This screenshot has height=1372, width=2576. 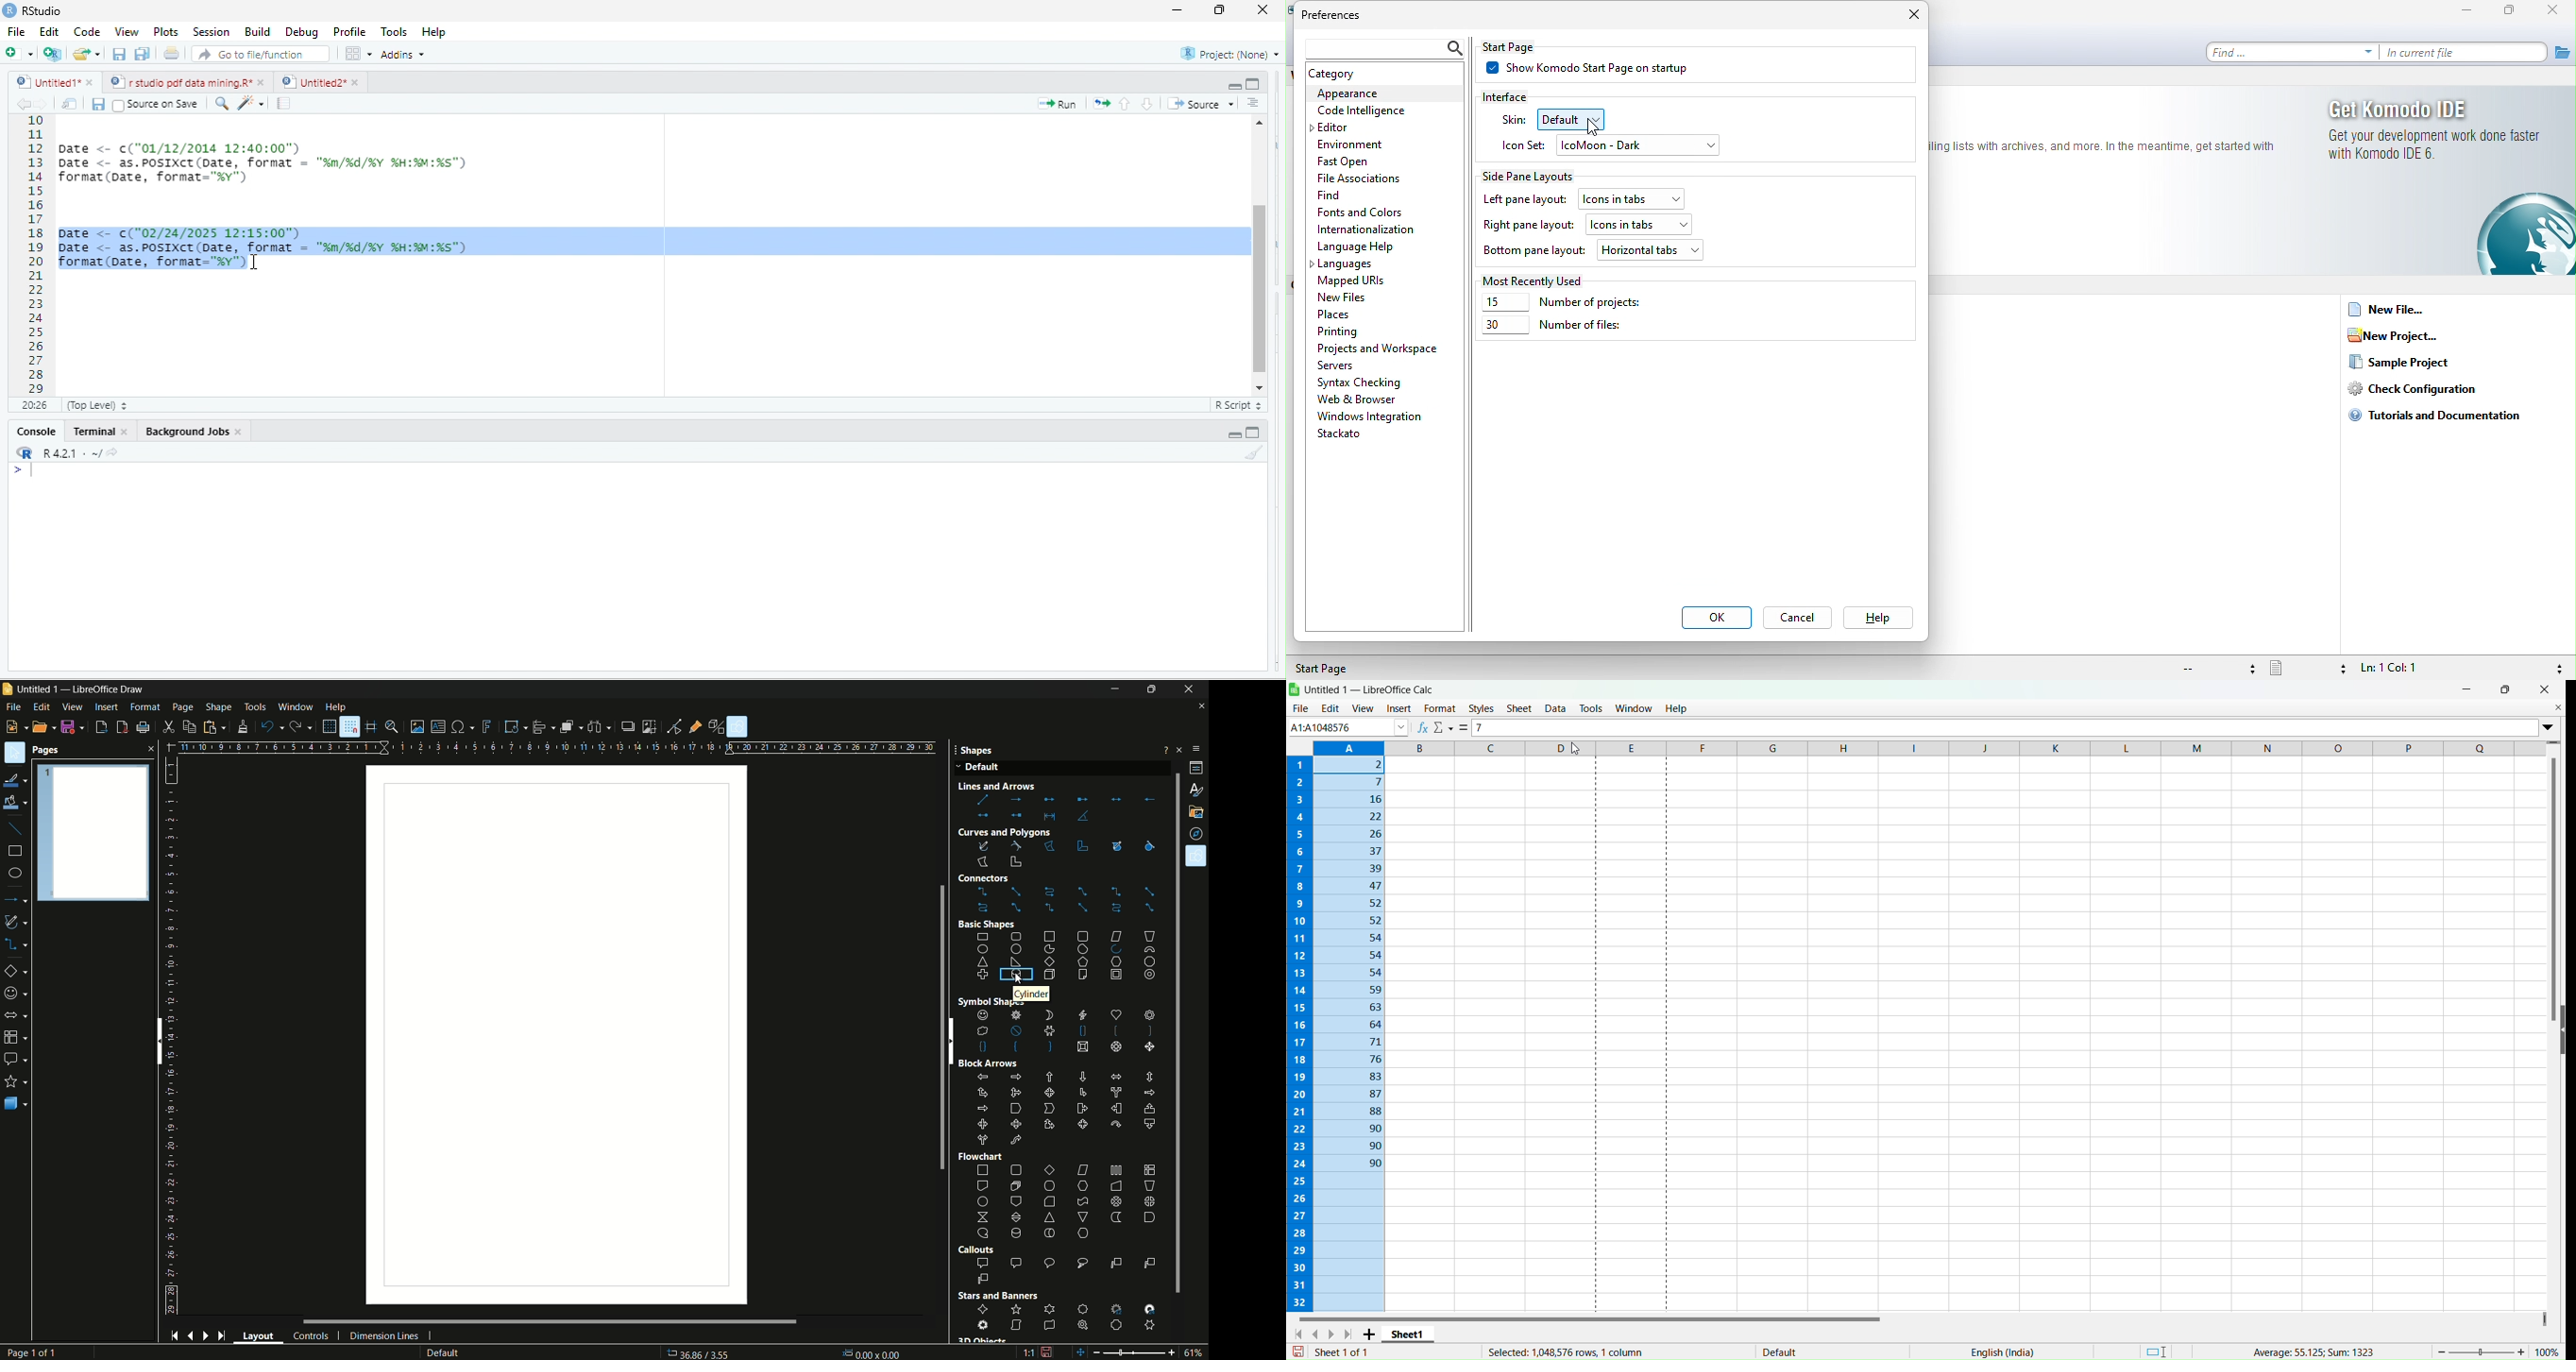 I want to click on Layout, so click(x=2157, y=1350).